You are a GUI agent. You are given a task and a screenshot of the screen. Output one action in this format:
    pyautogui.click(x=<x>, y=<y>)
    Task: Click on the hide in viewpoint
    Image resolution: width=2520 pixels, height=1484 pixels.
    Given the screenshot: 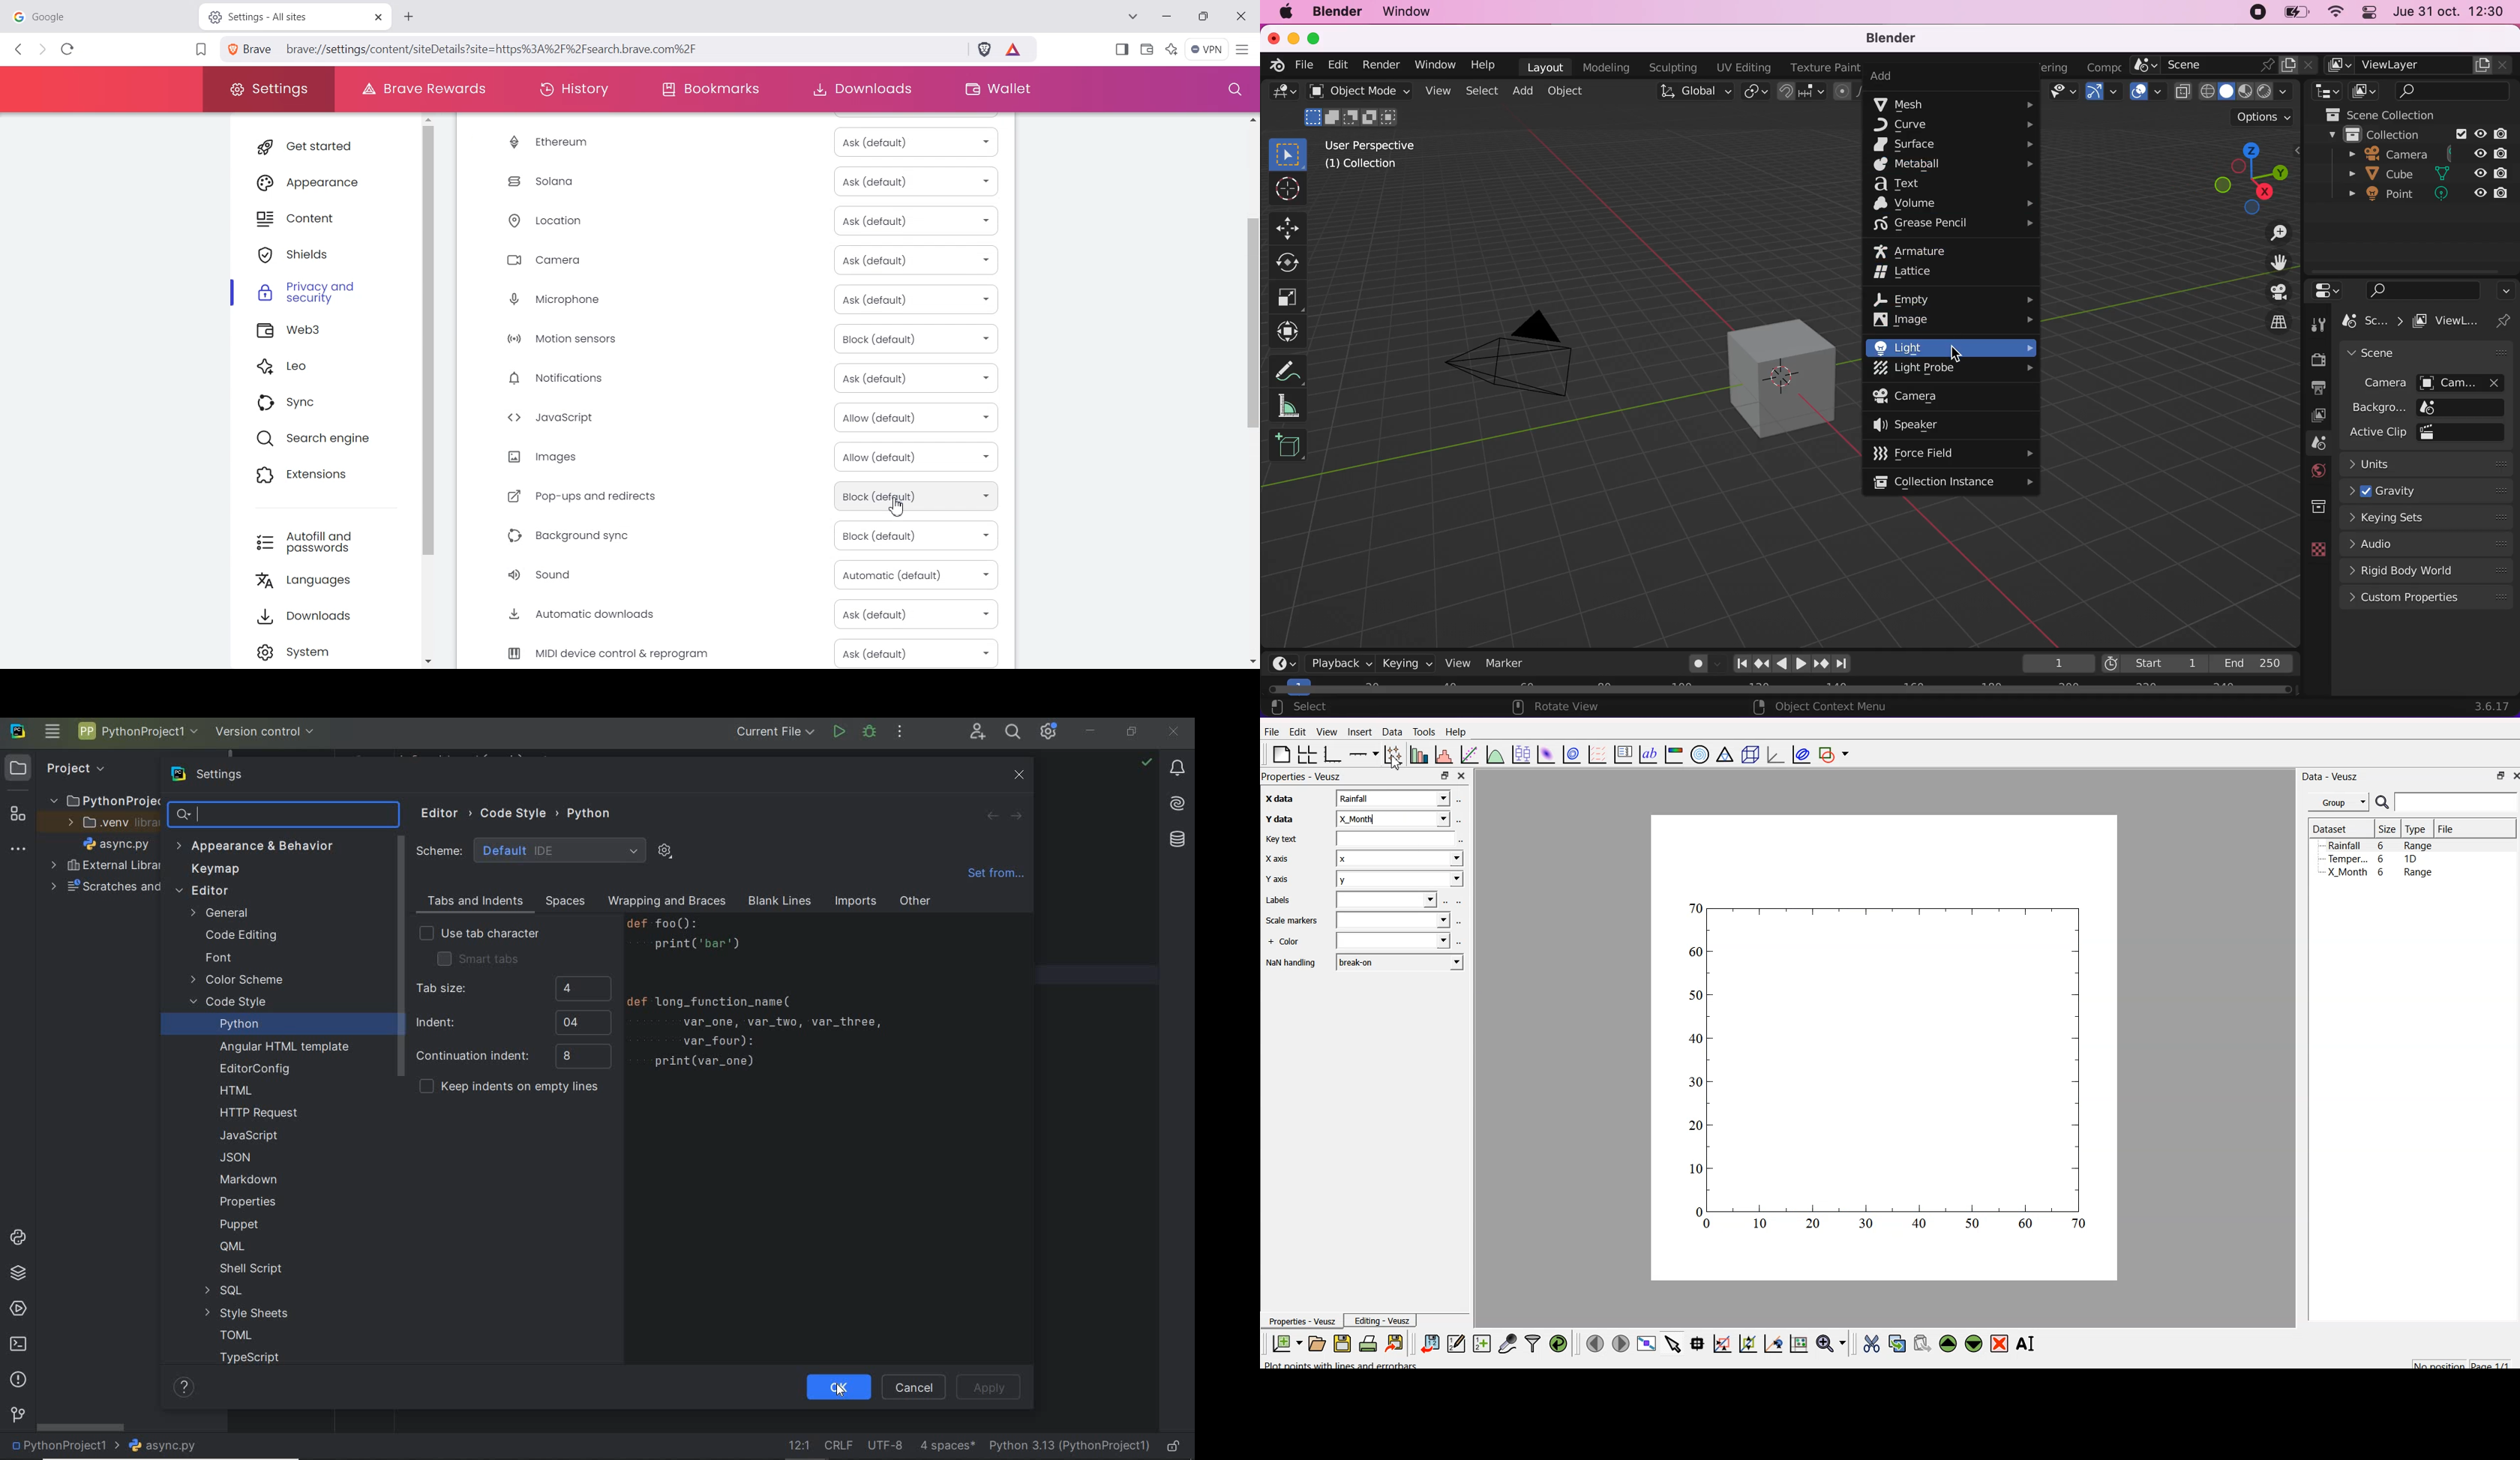 What is the action you would take?
    pyautogui.click(x=2479, y=195)
    